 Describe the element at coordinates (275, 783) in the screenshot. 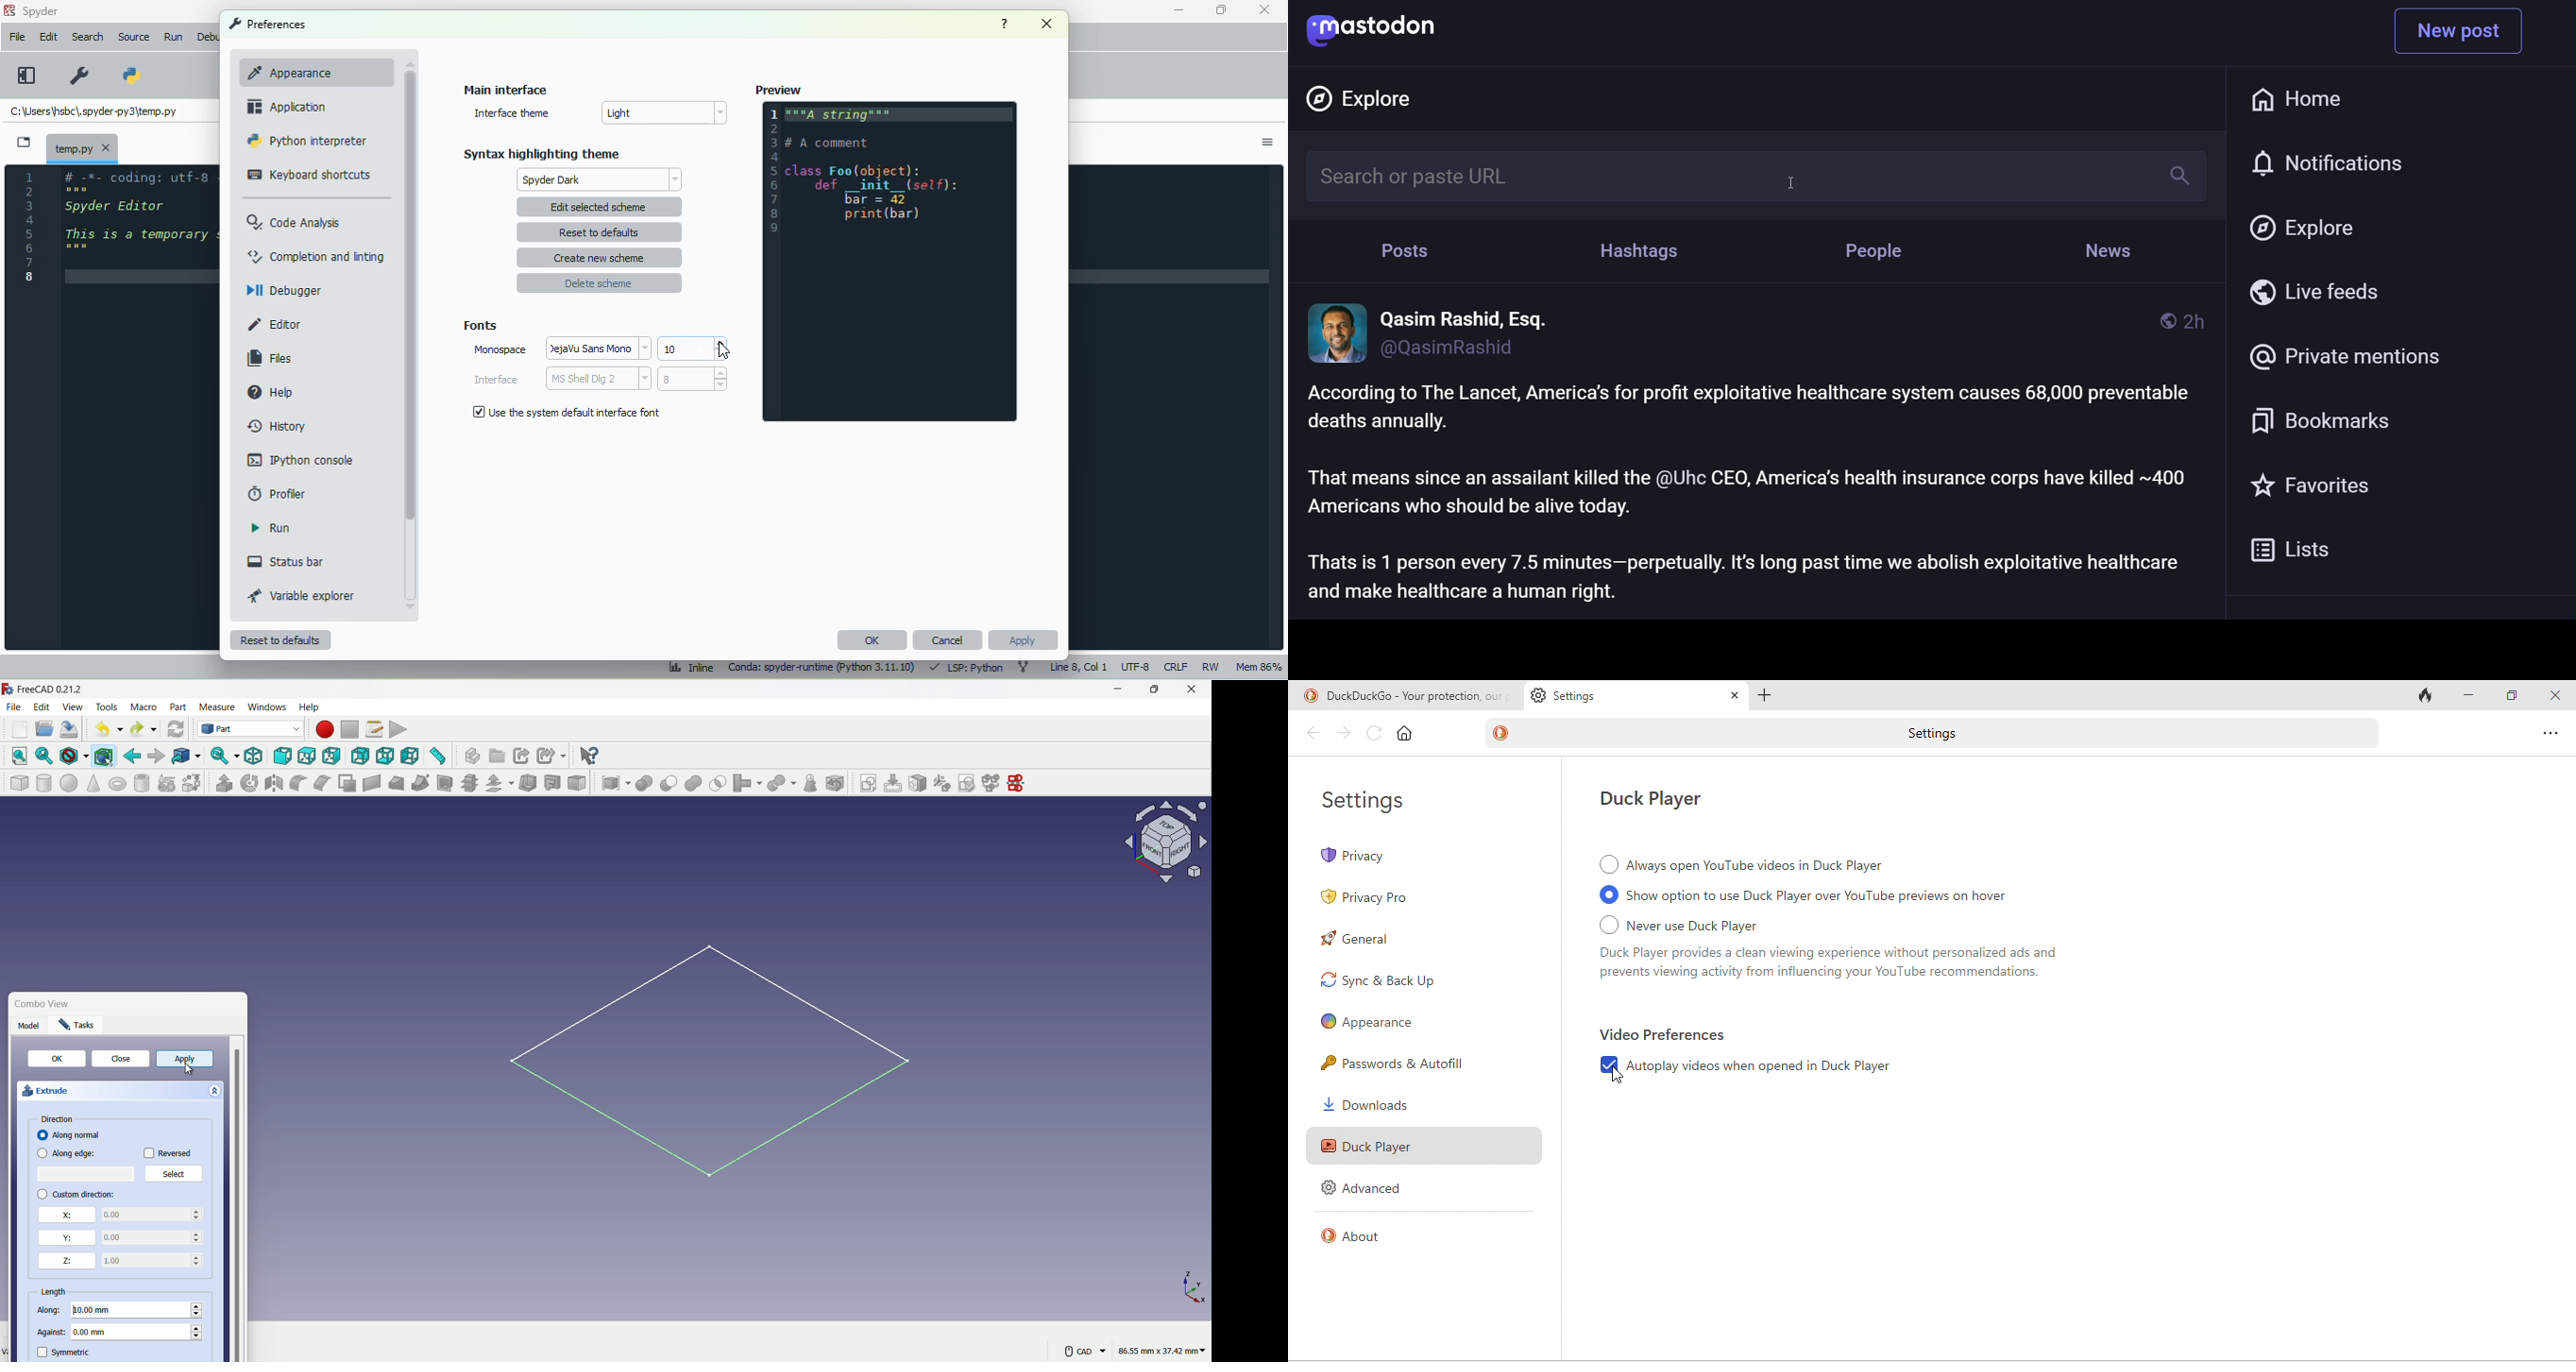

I see `mirroring` at that location.